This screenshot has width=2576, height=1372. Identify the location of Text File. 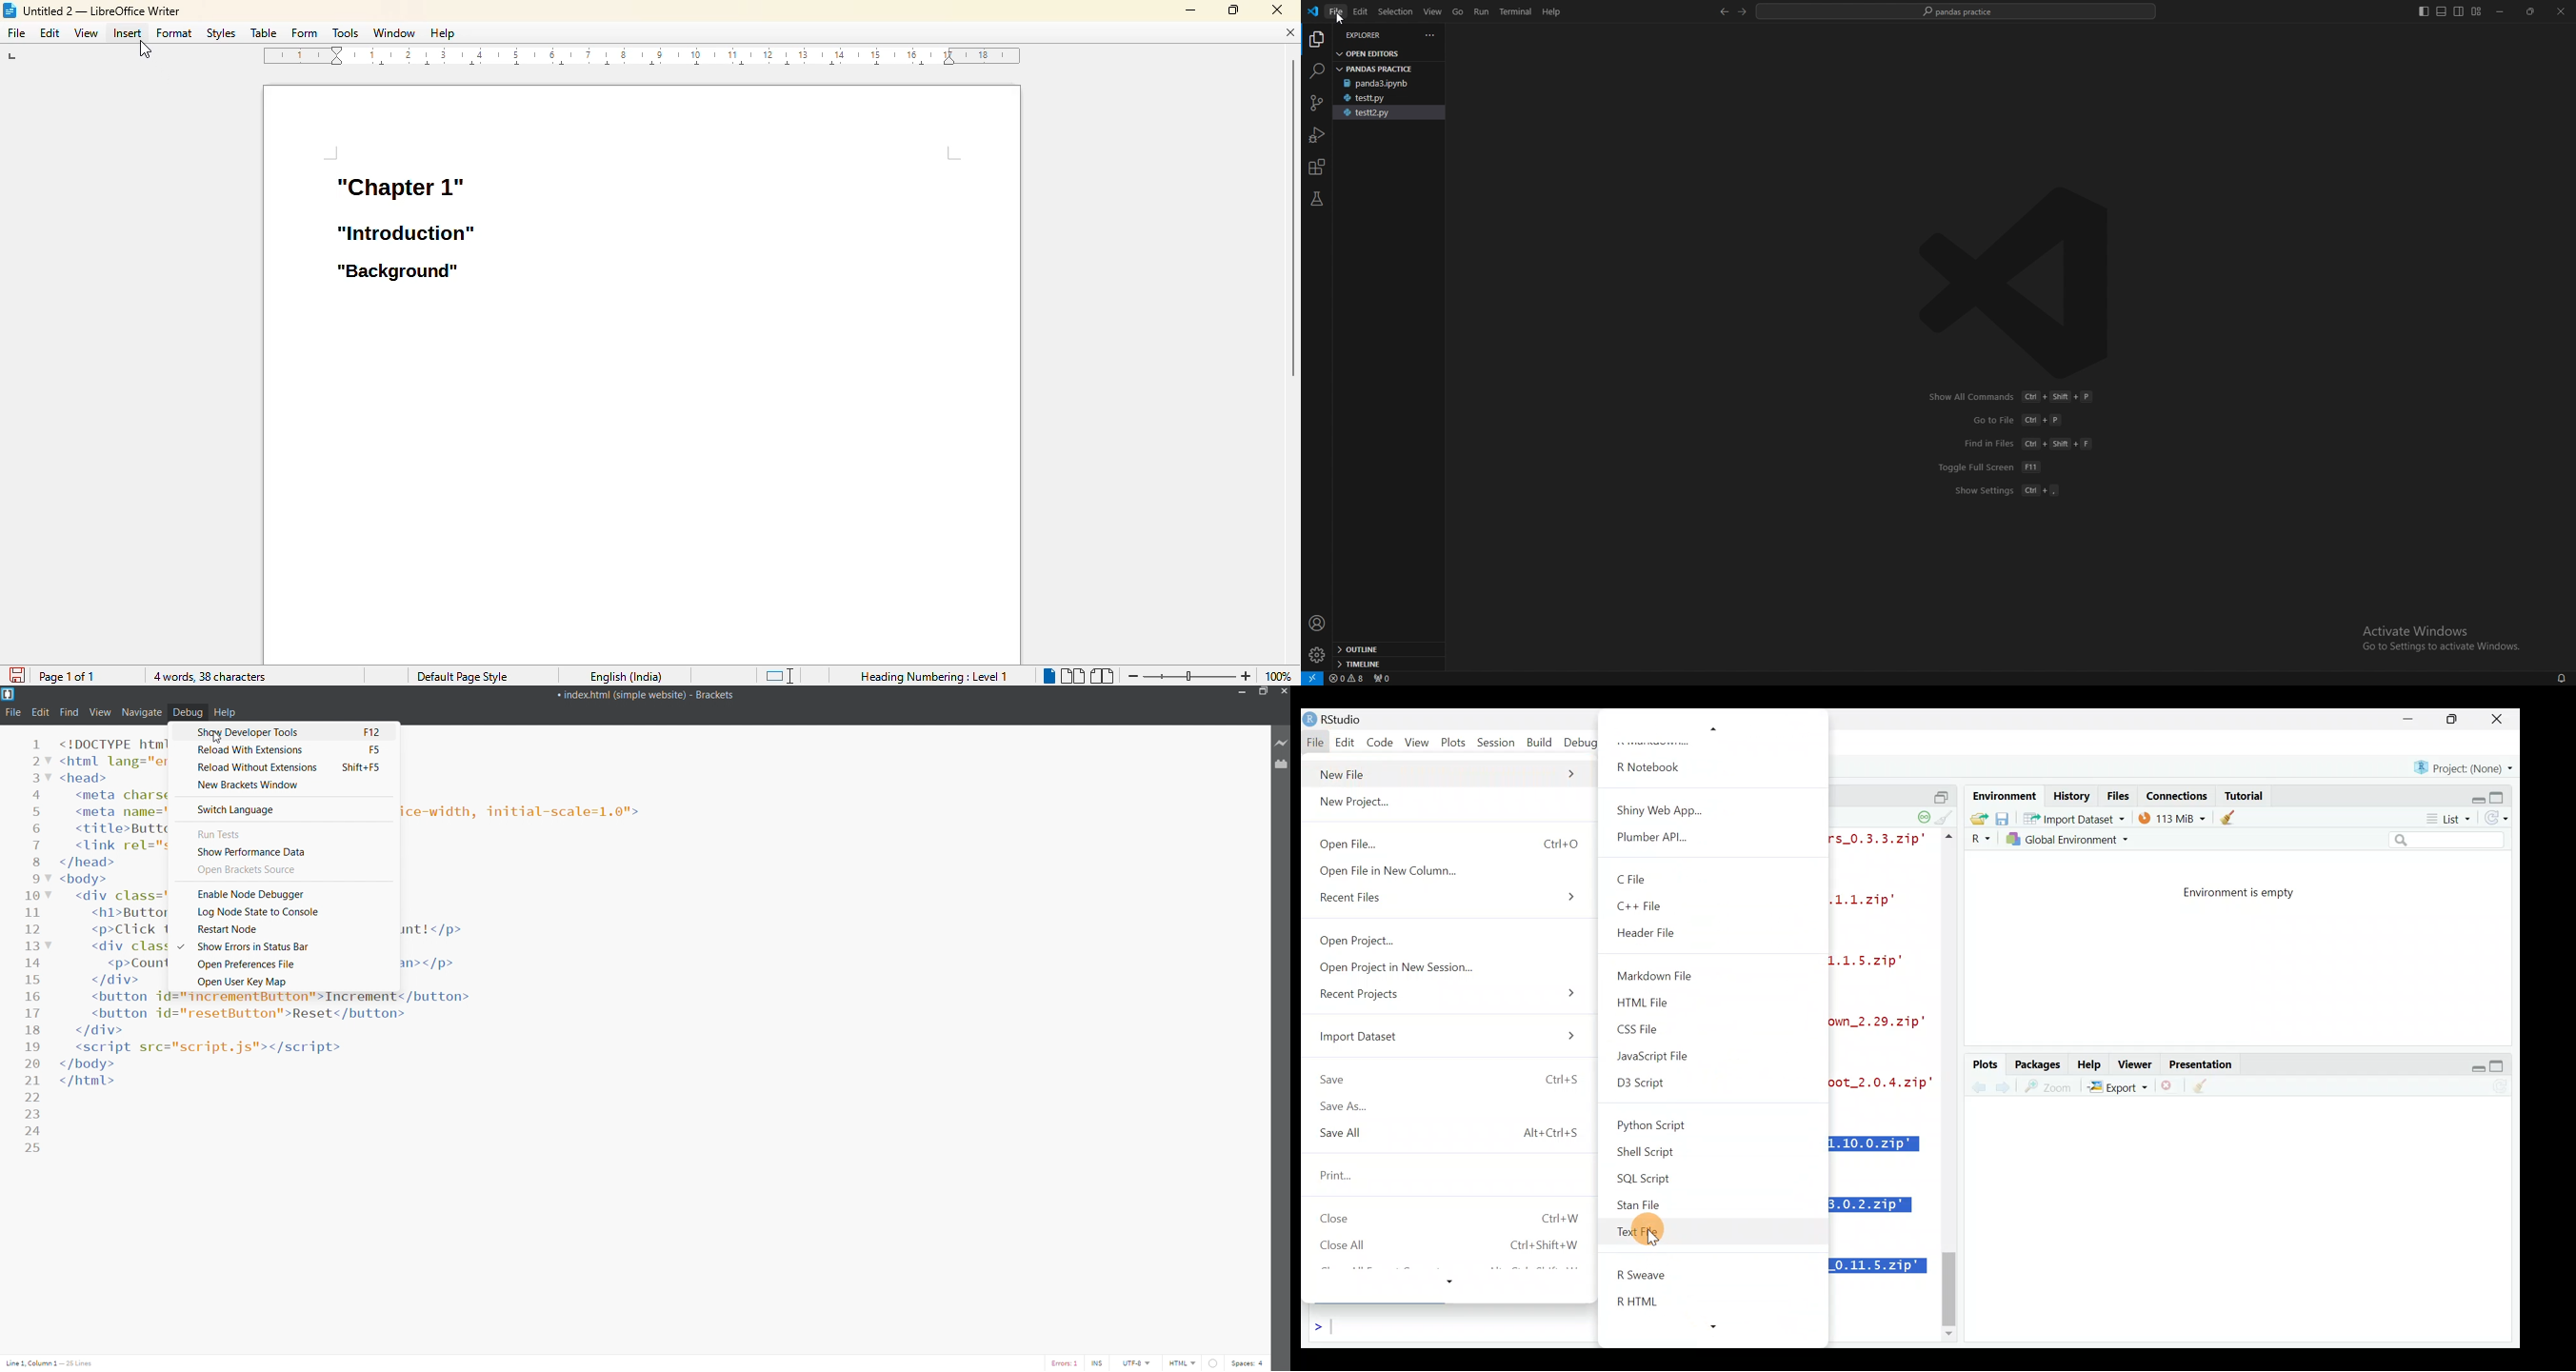
(1651, 1230).